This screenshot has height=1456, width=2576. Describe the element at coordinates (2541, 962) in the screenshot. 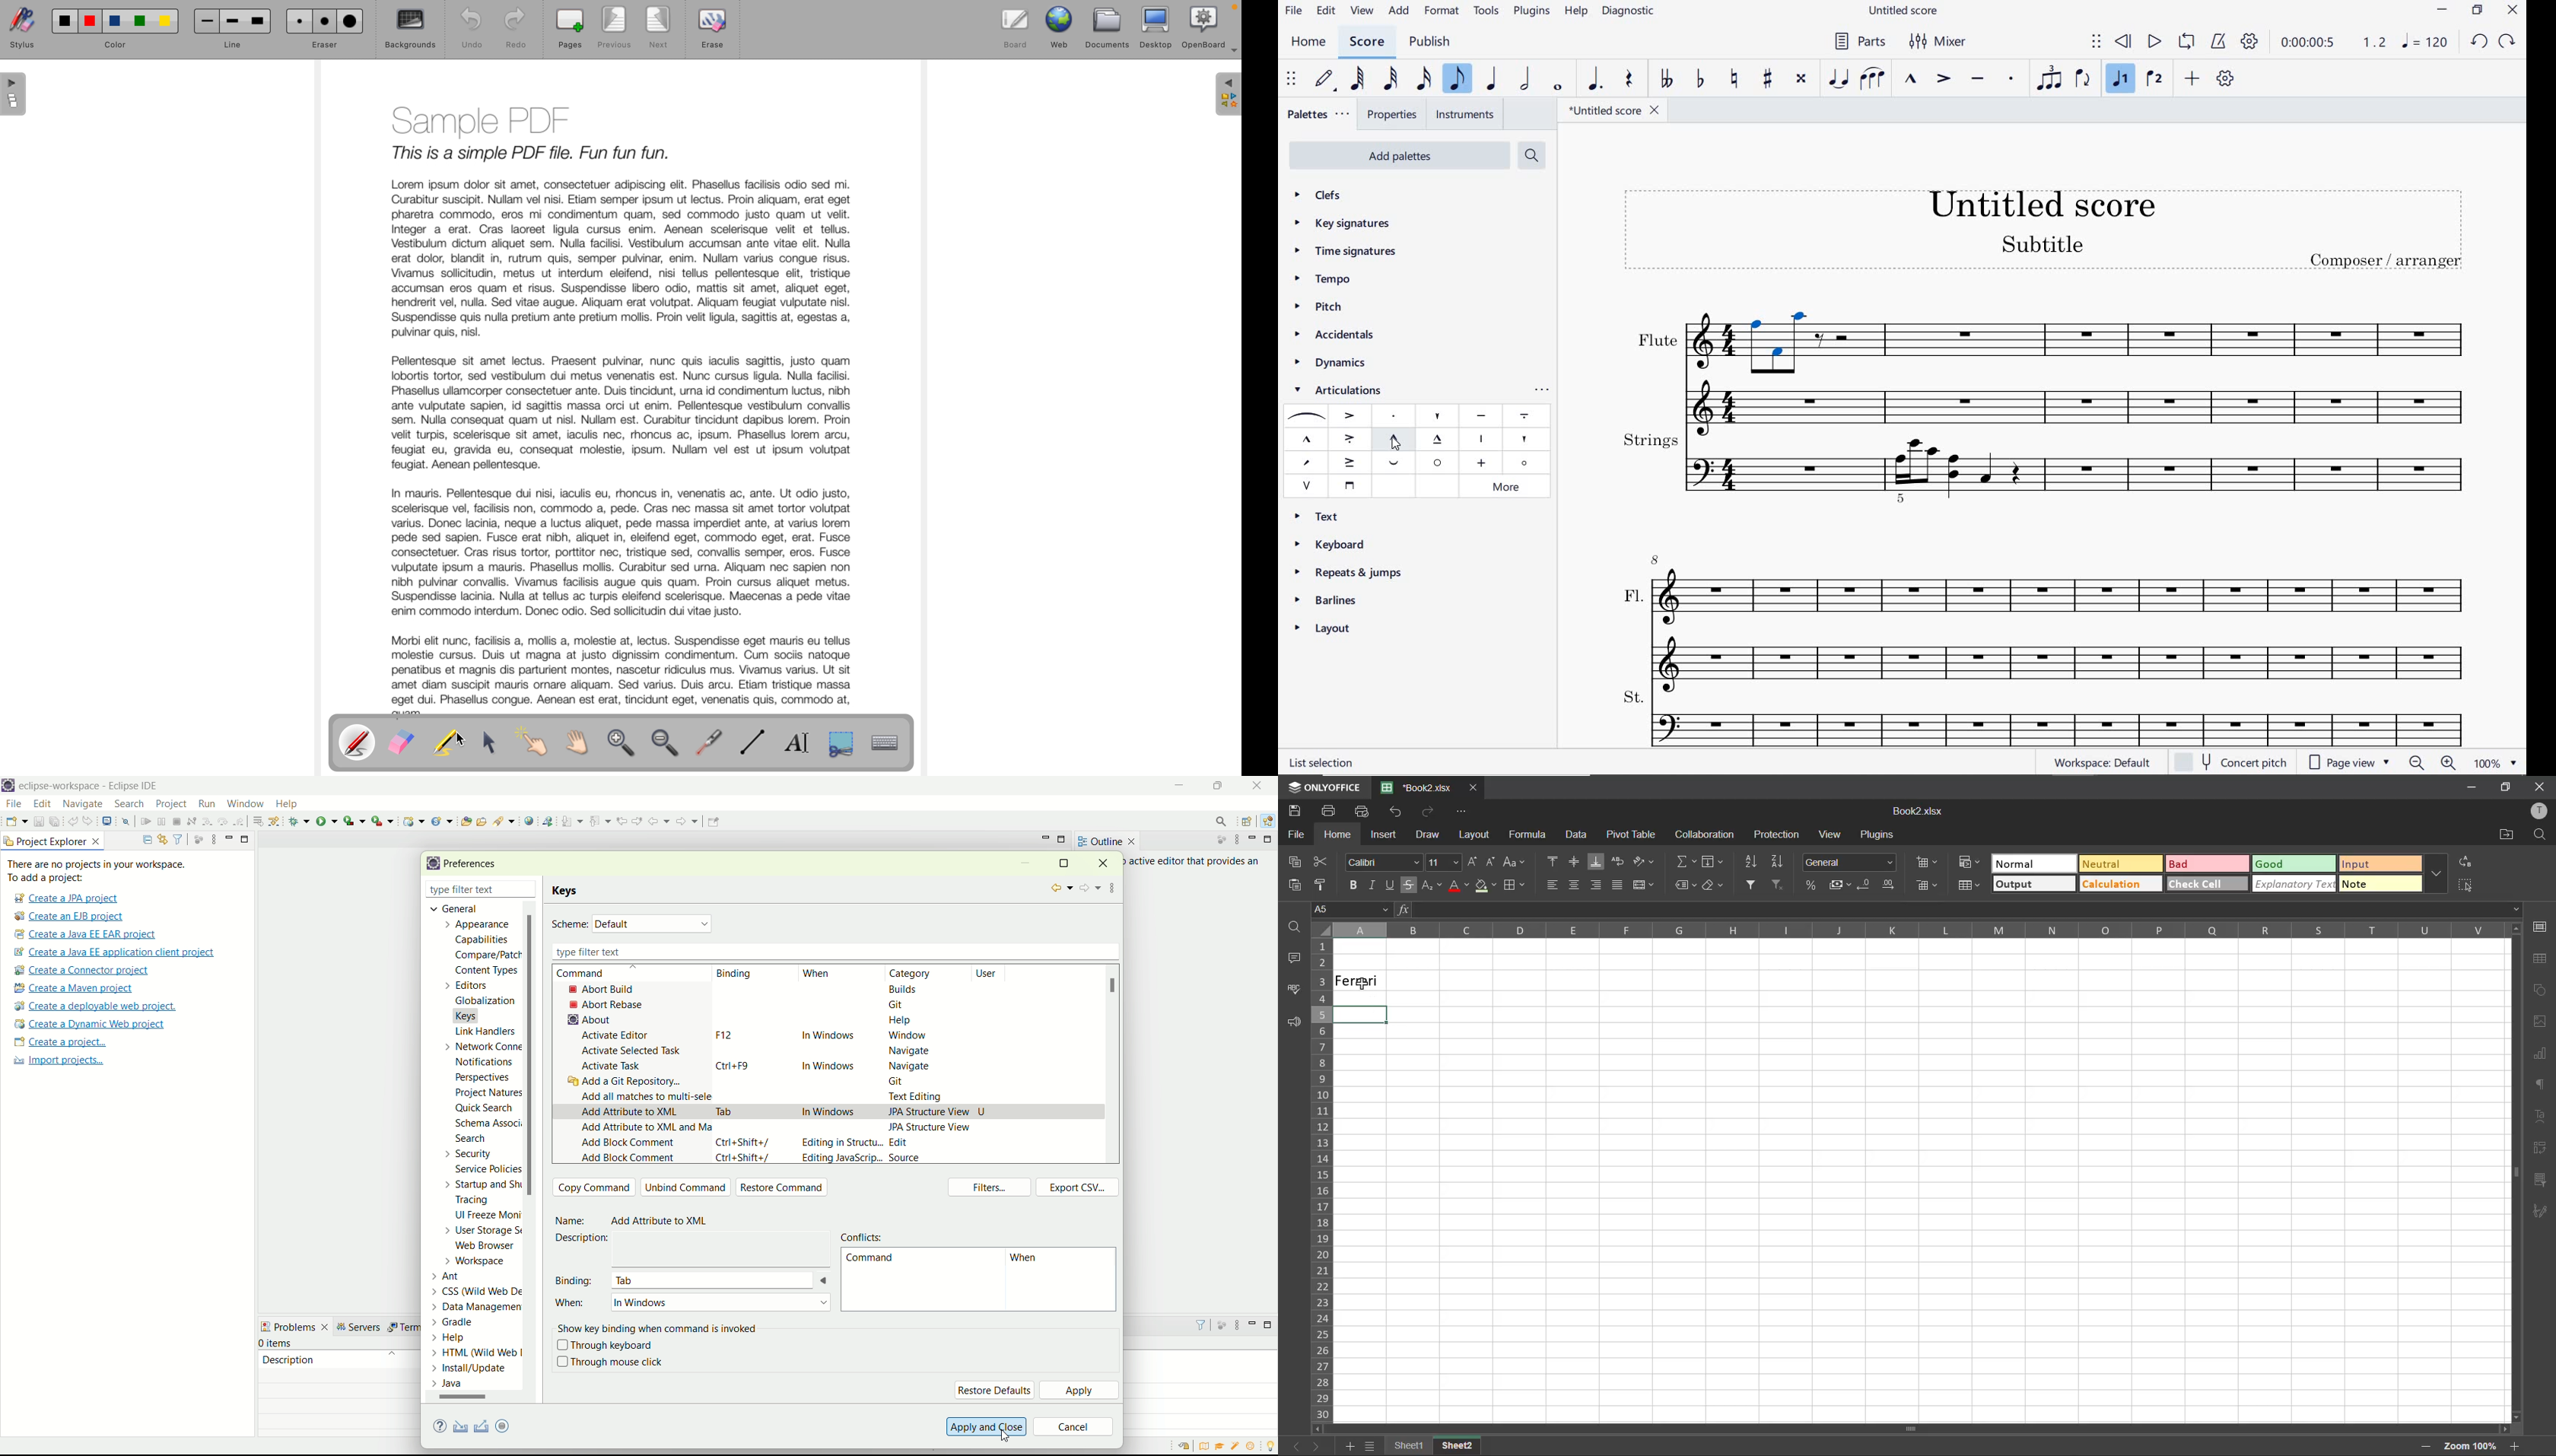

I see `table` at that location.